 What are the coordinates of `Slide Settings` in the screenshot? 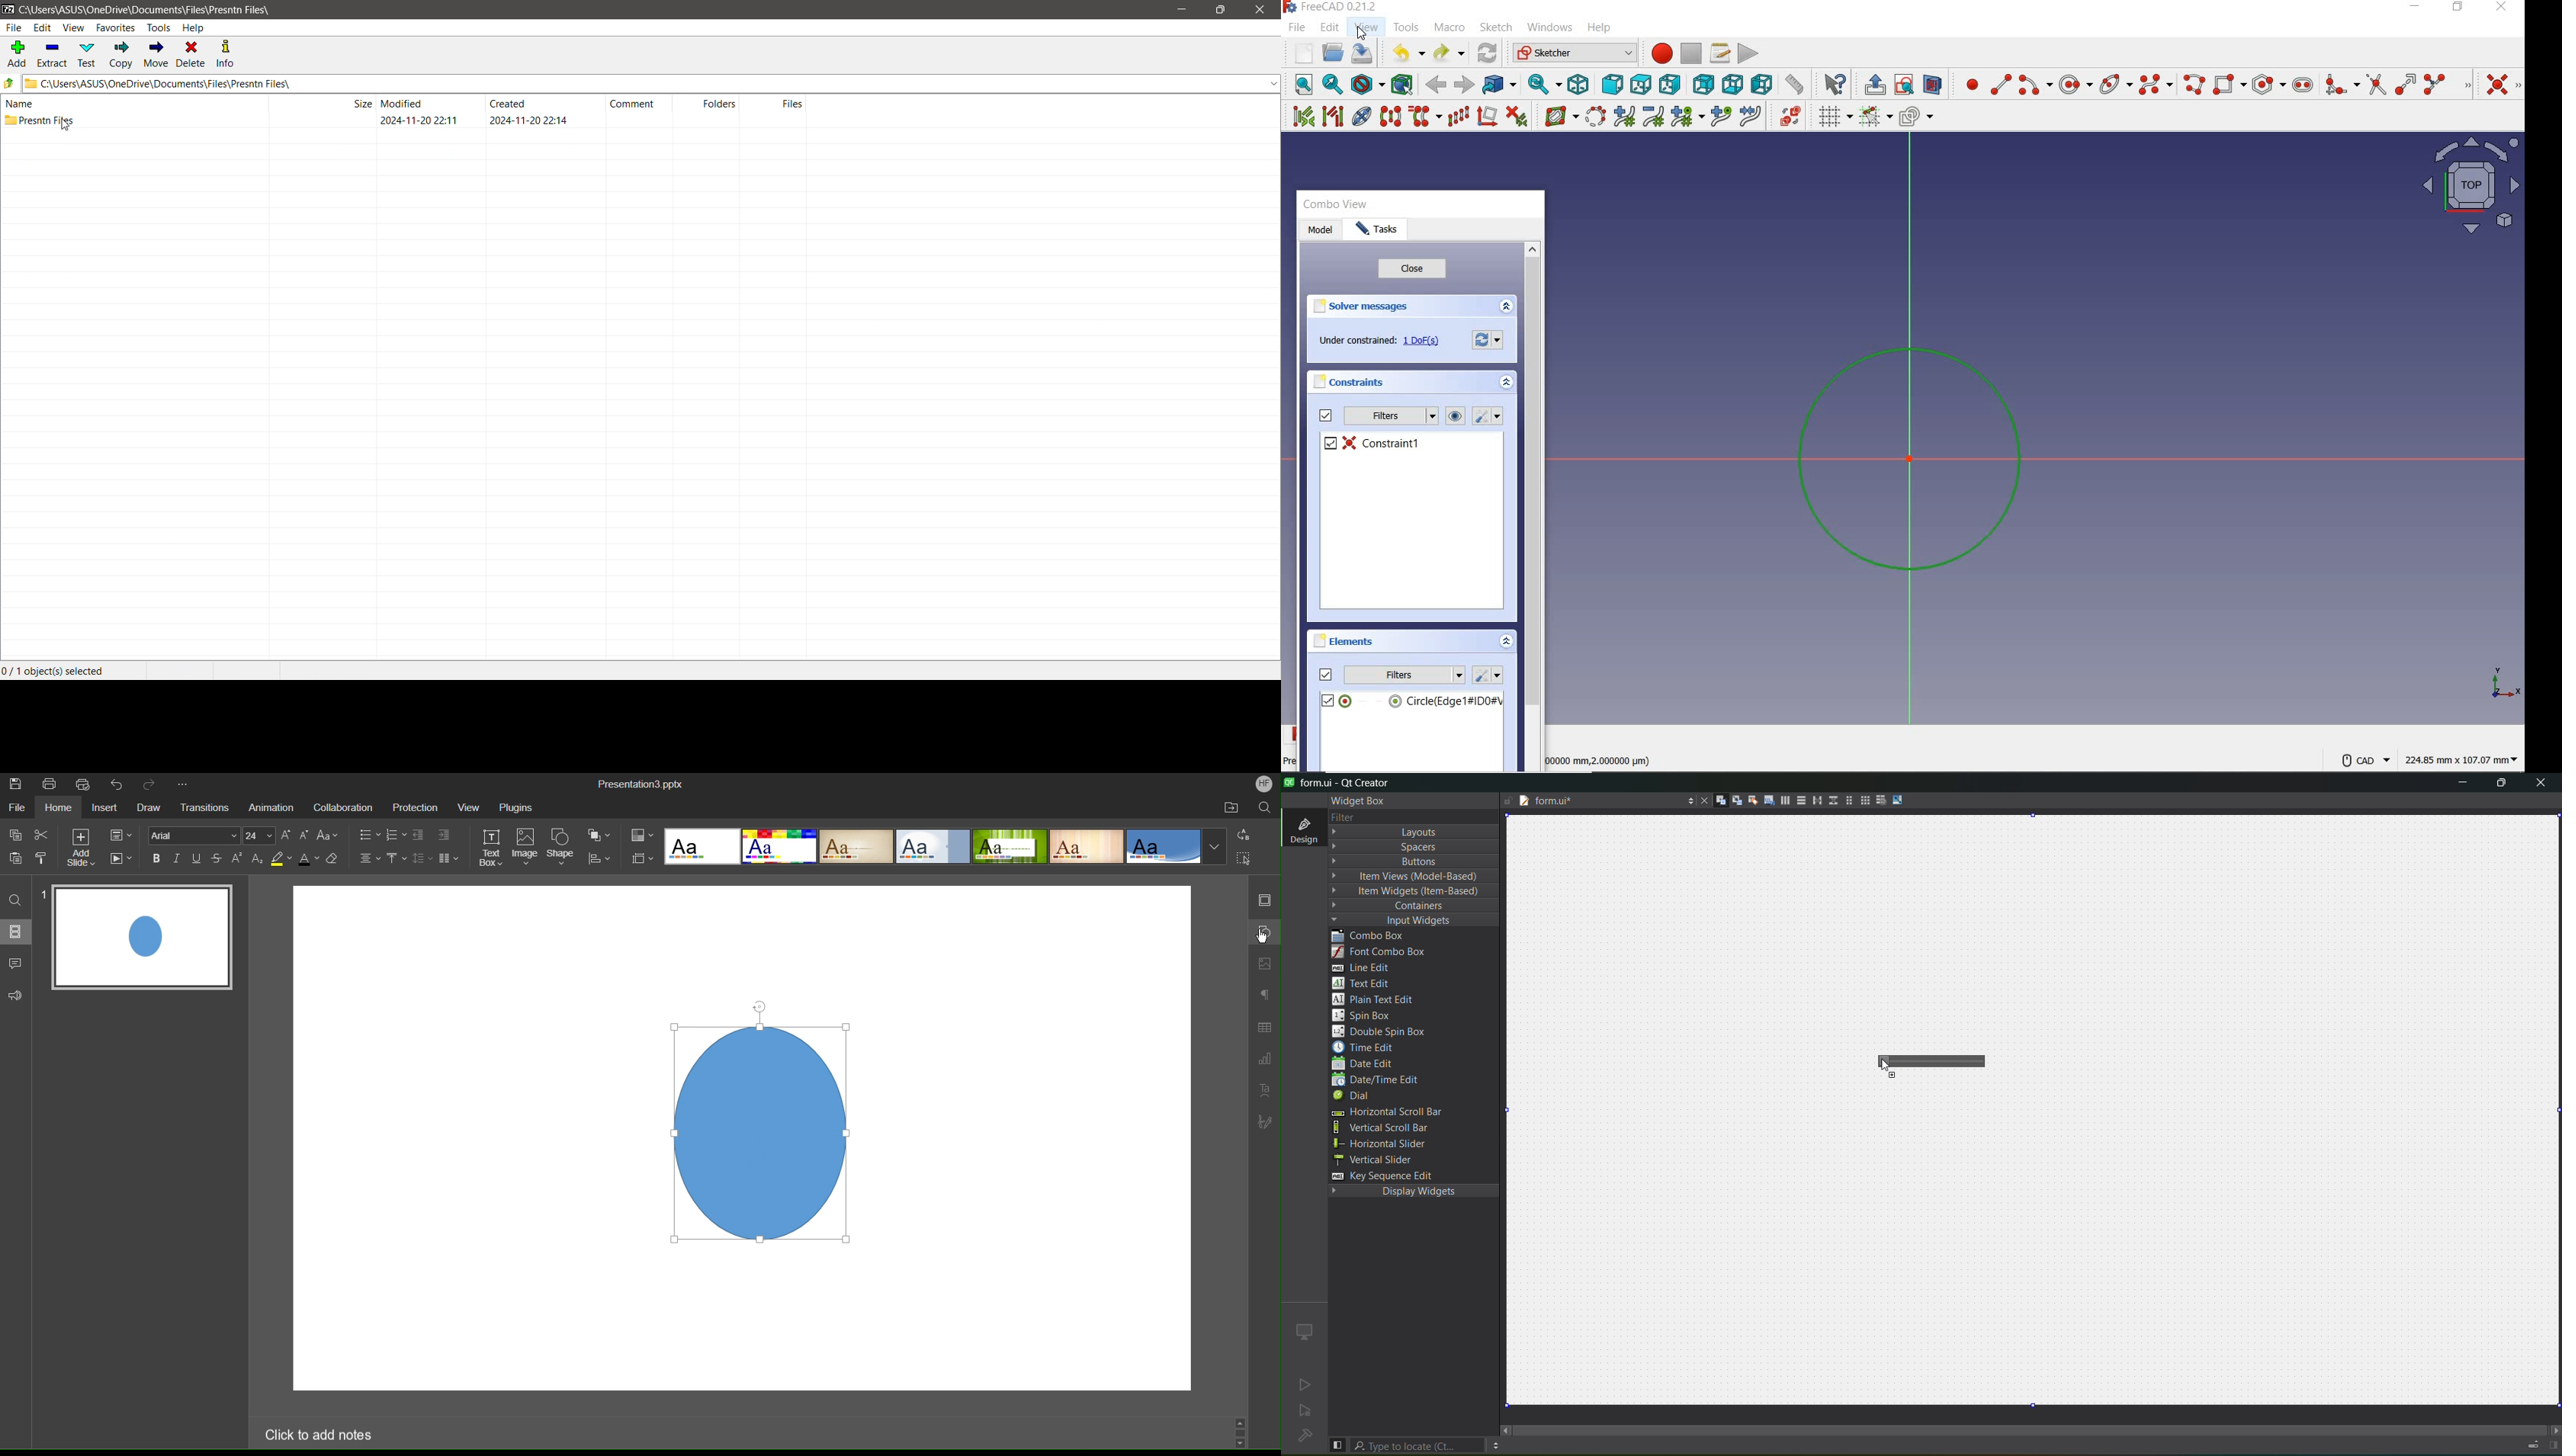 It's located at (1266, 897).